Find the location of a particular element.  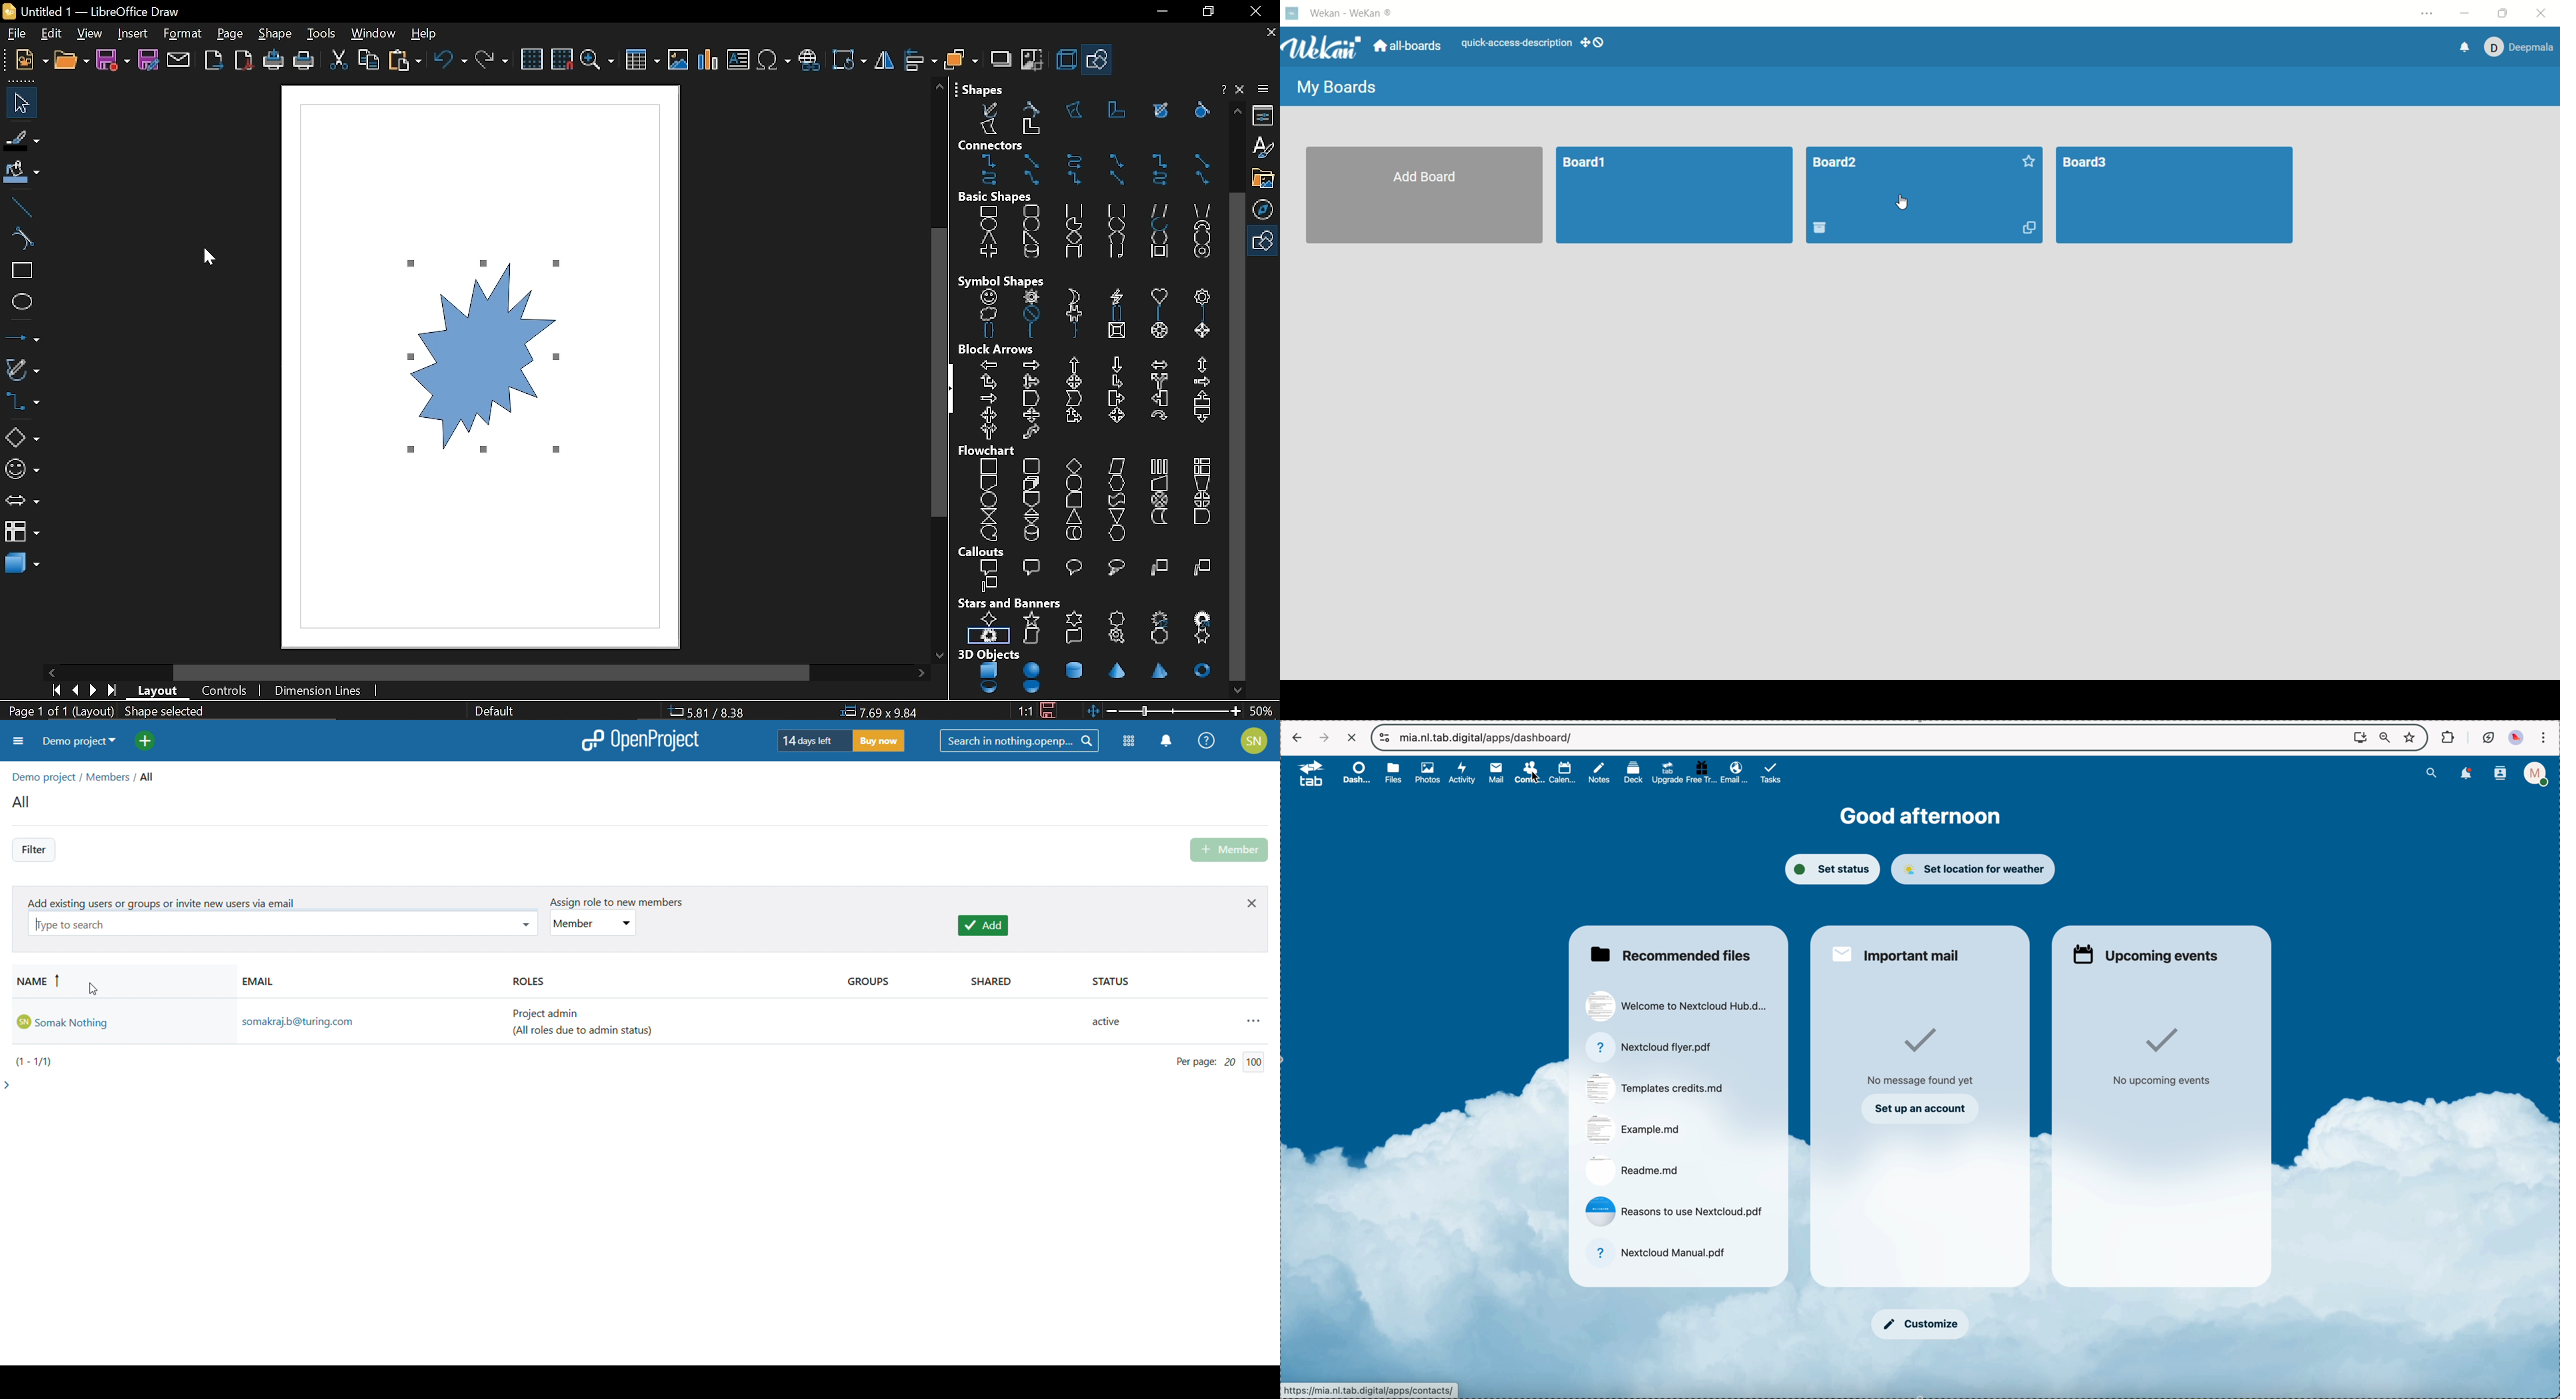

format is located at coordinates (182, 34).